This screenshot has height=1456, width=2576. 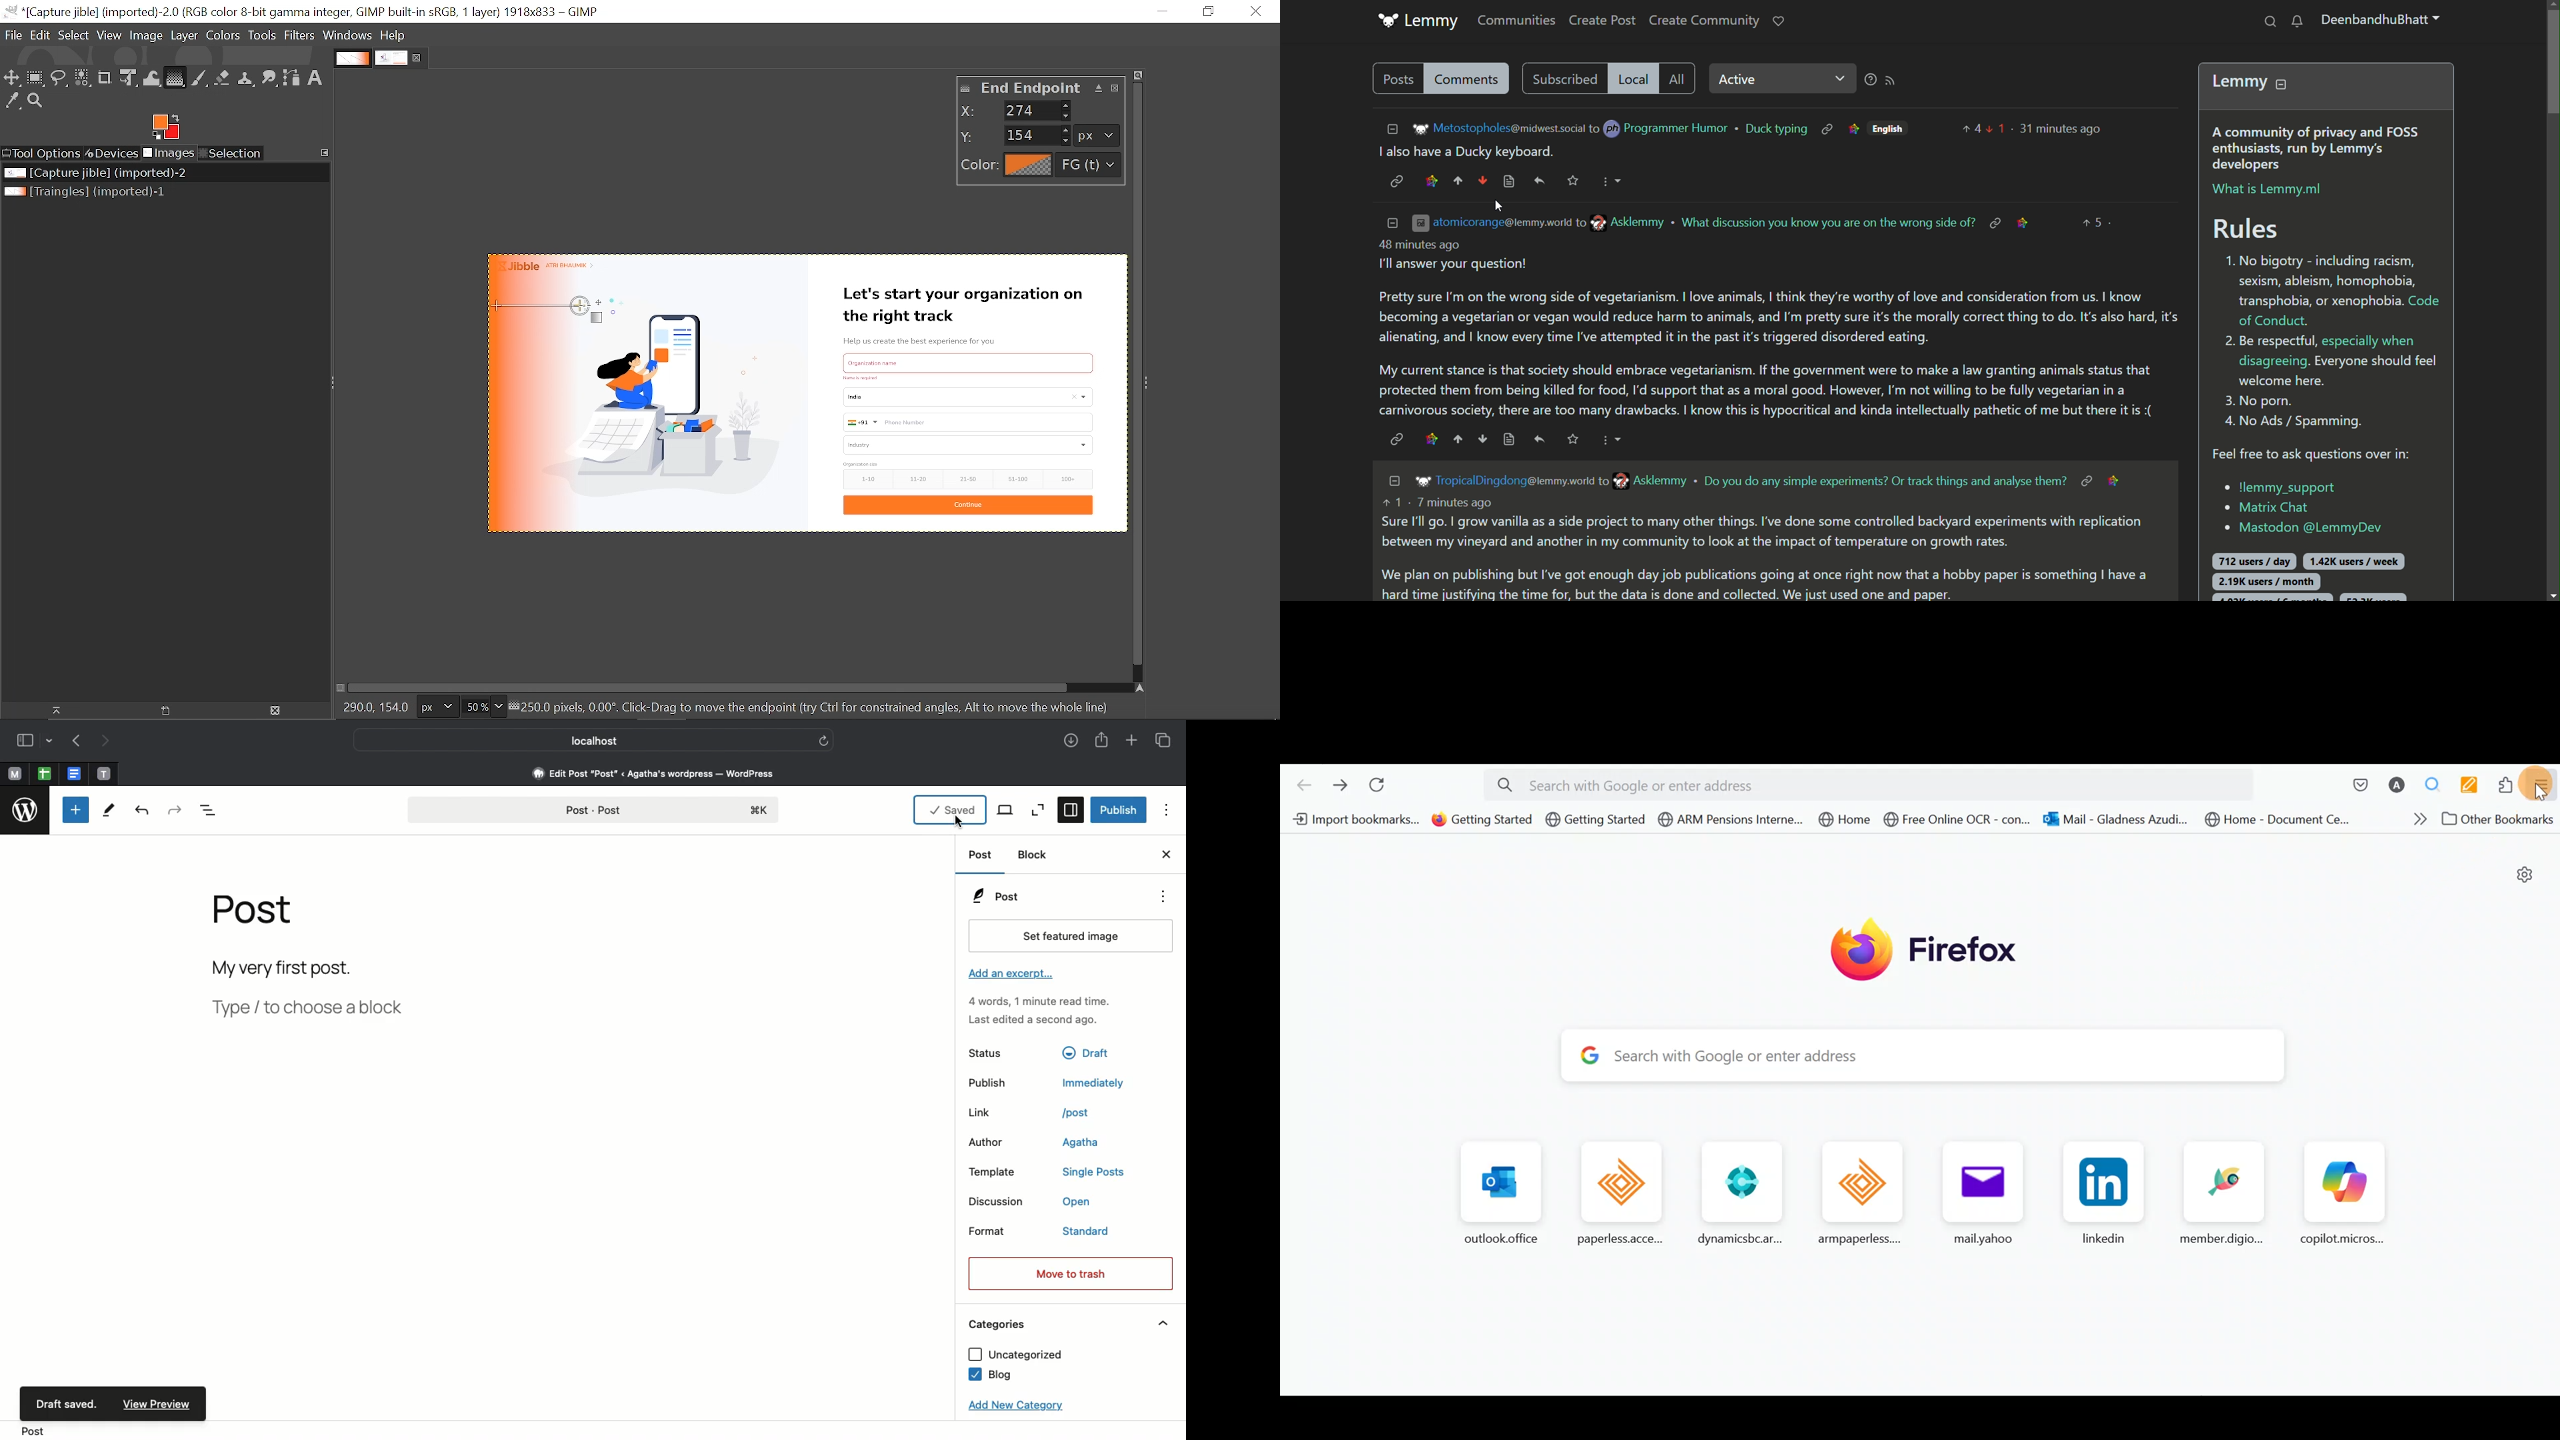 What do you see at coordinates (42, 155) in the screenshot?
I see `Tool options` at bounding box center [42, 155].